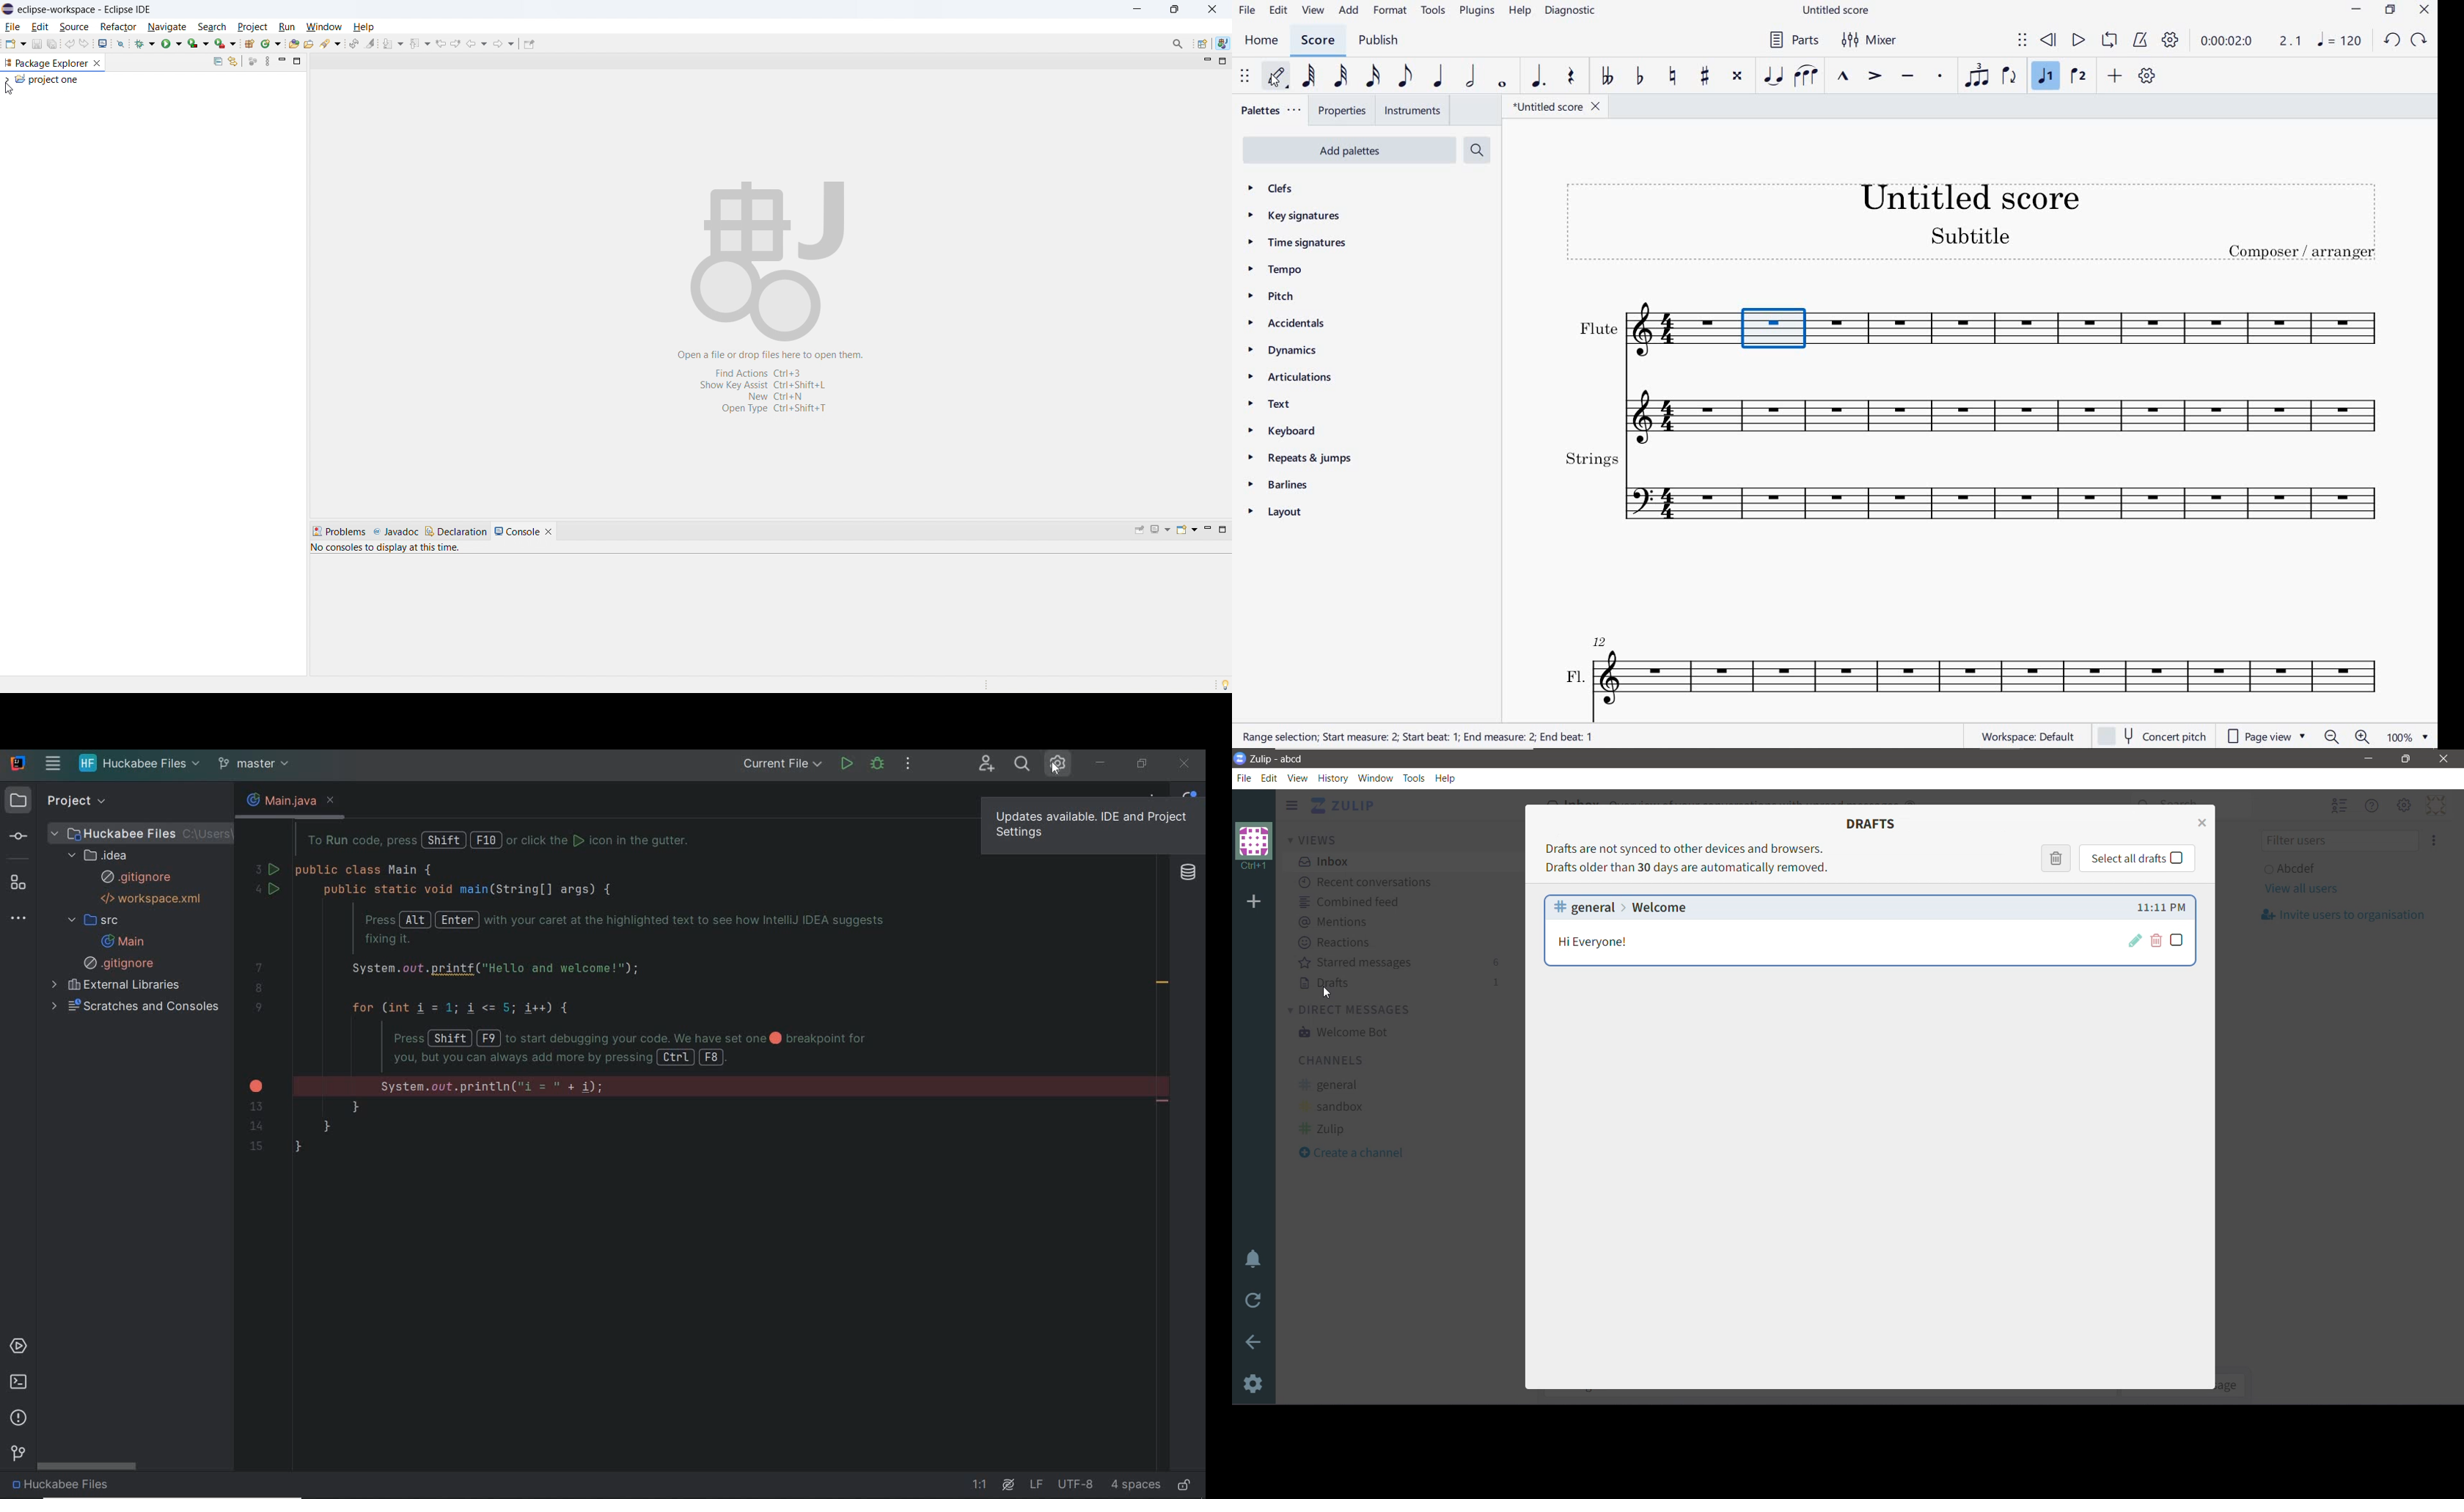  What do you see at coordinates (37, 44) in the screenshot?
I see `save` at bounding box center [37, 44].